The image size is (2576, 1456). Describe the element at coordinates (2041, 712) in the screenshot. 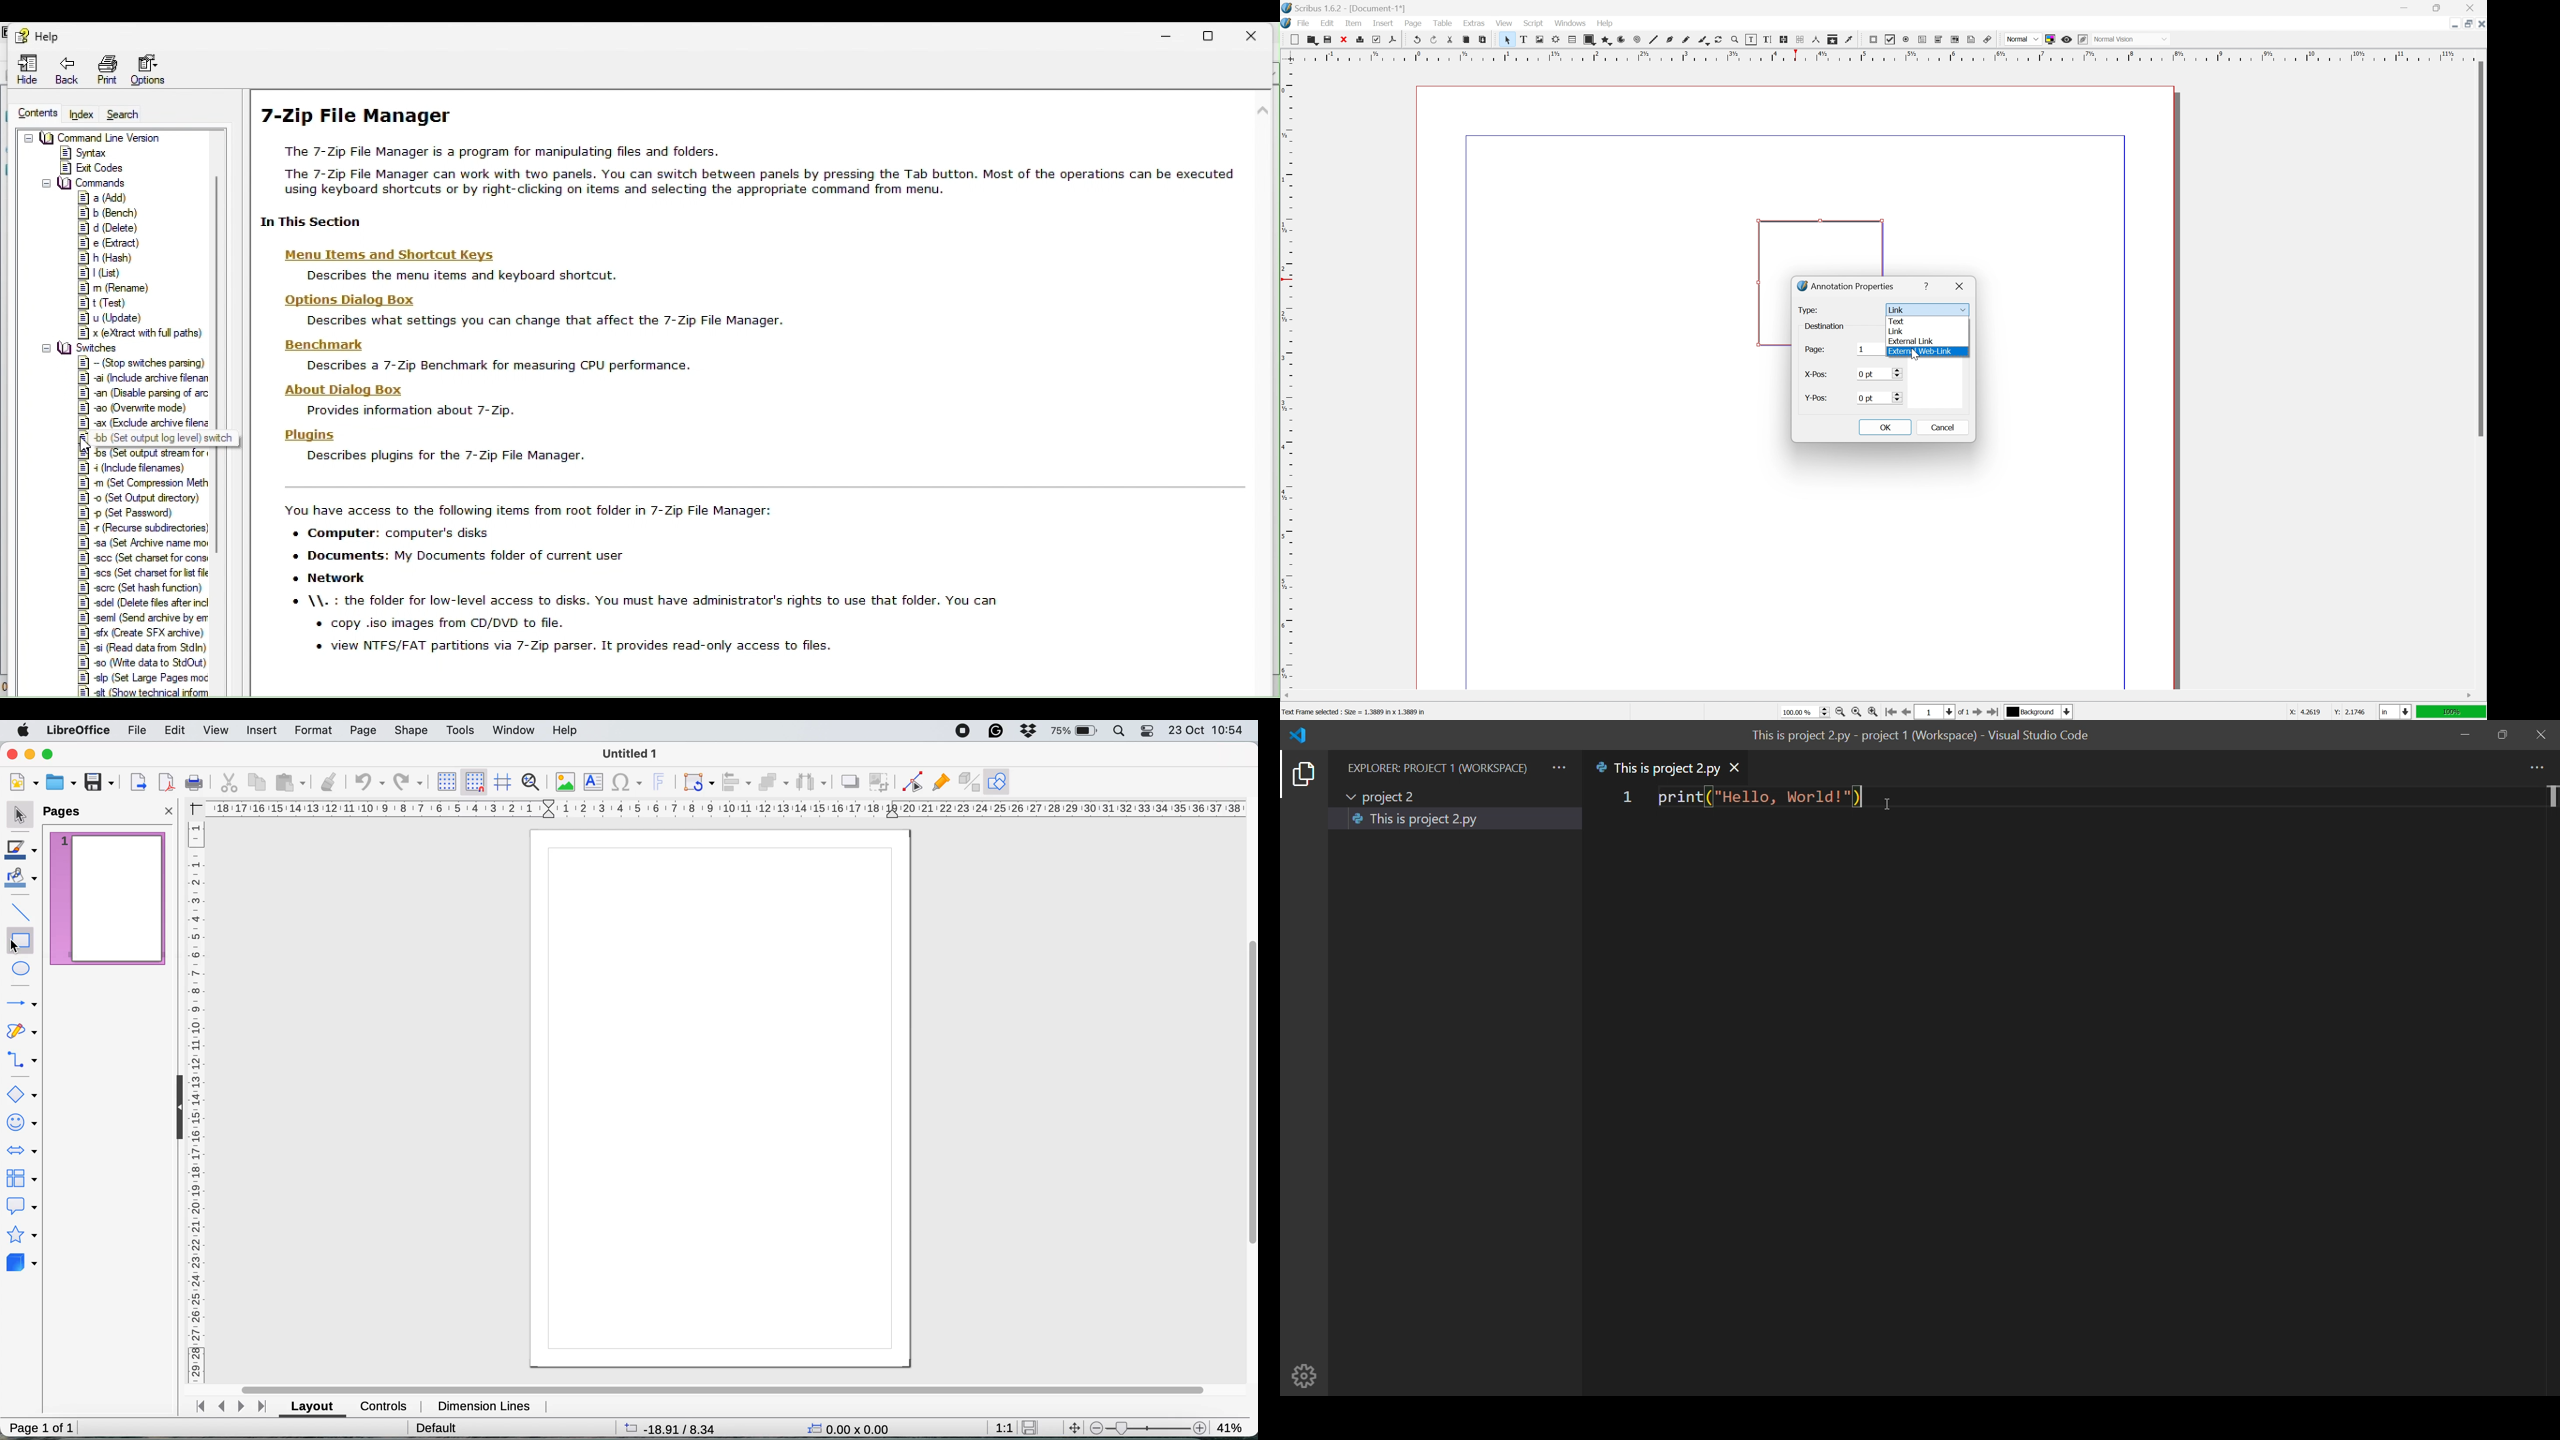

I see `select current layer` at that location.